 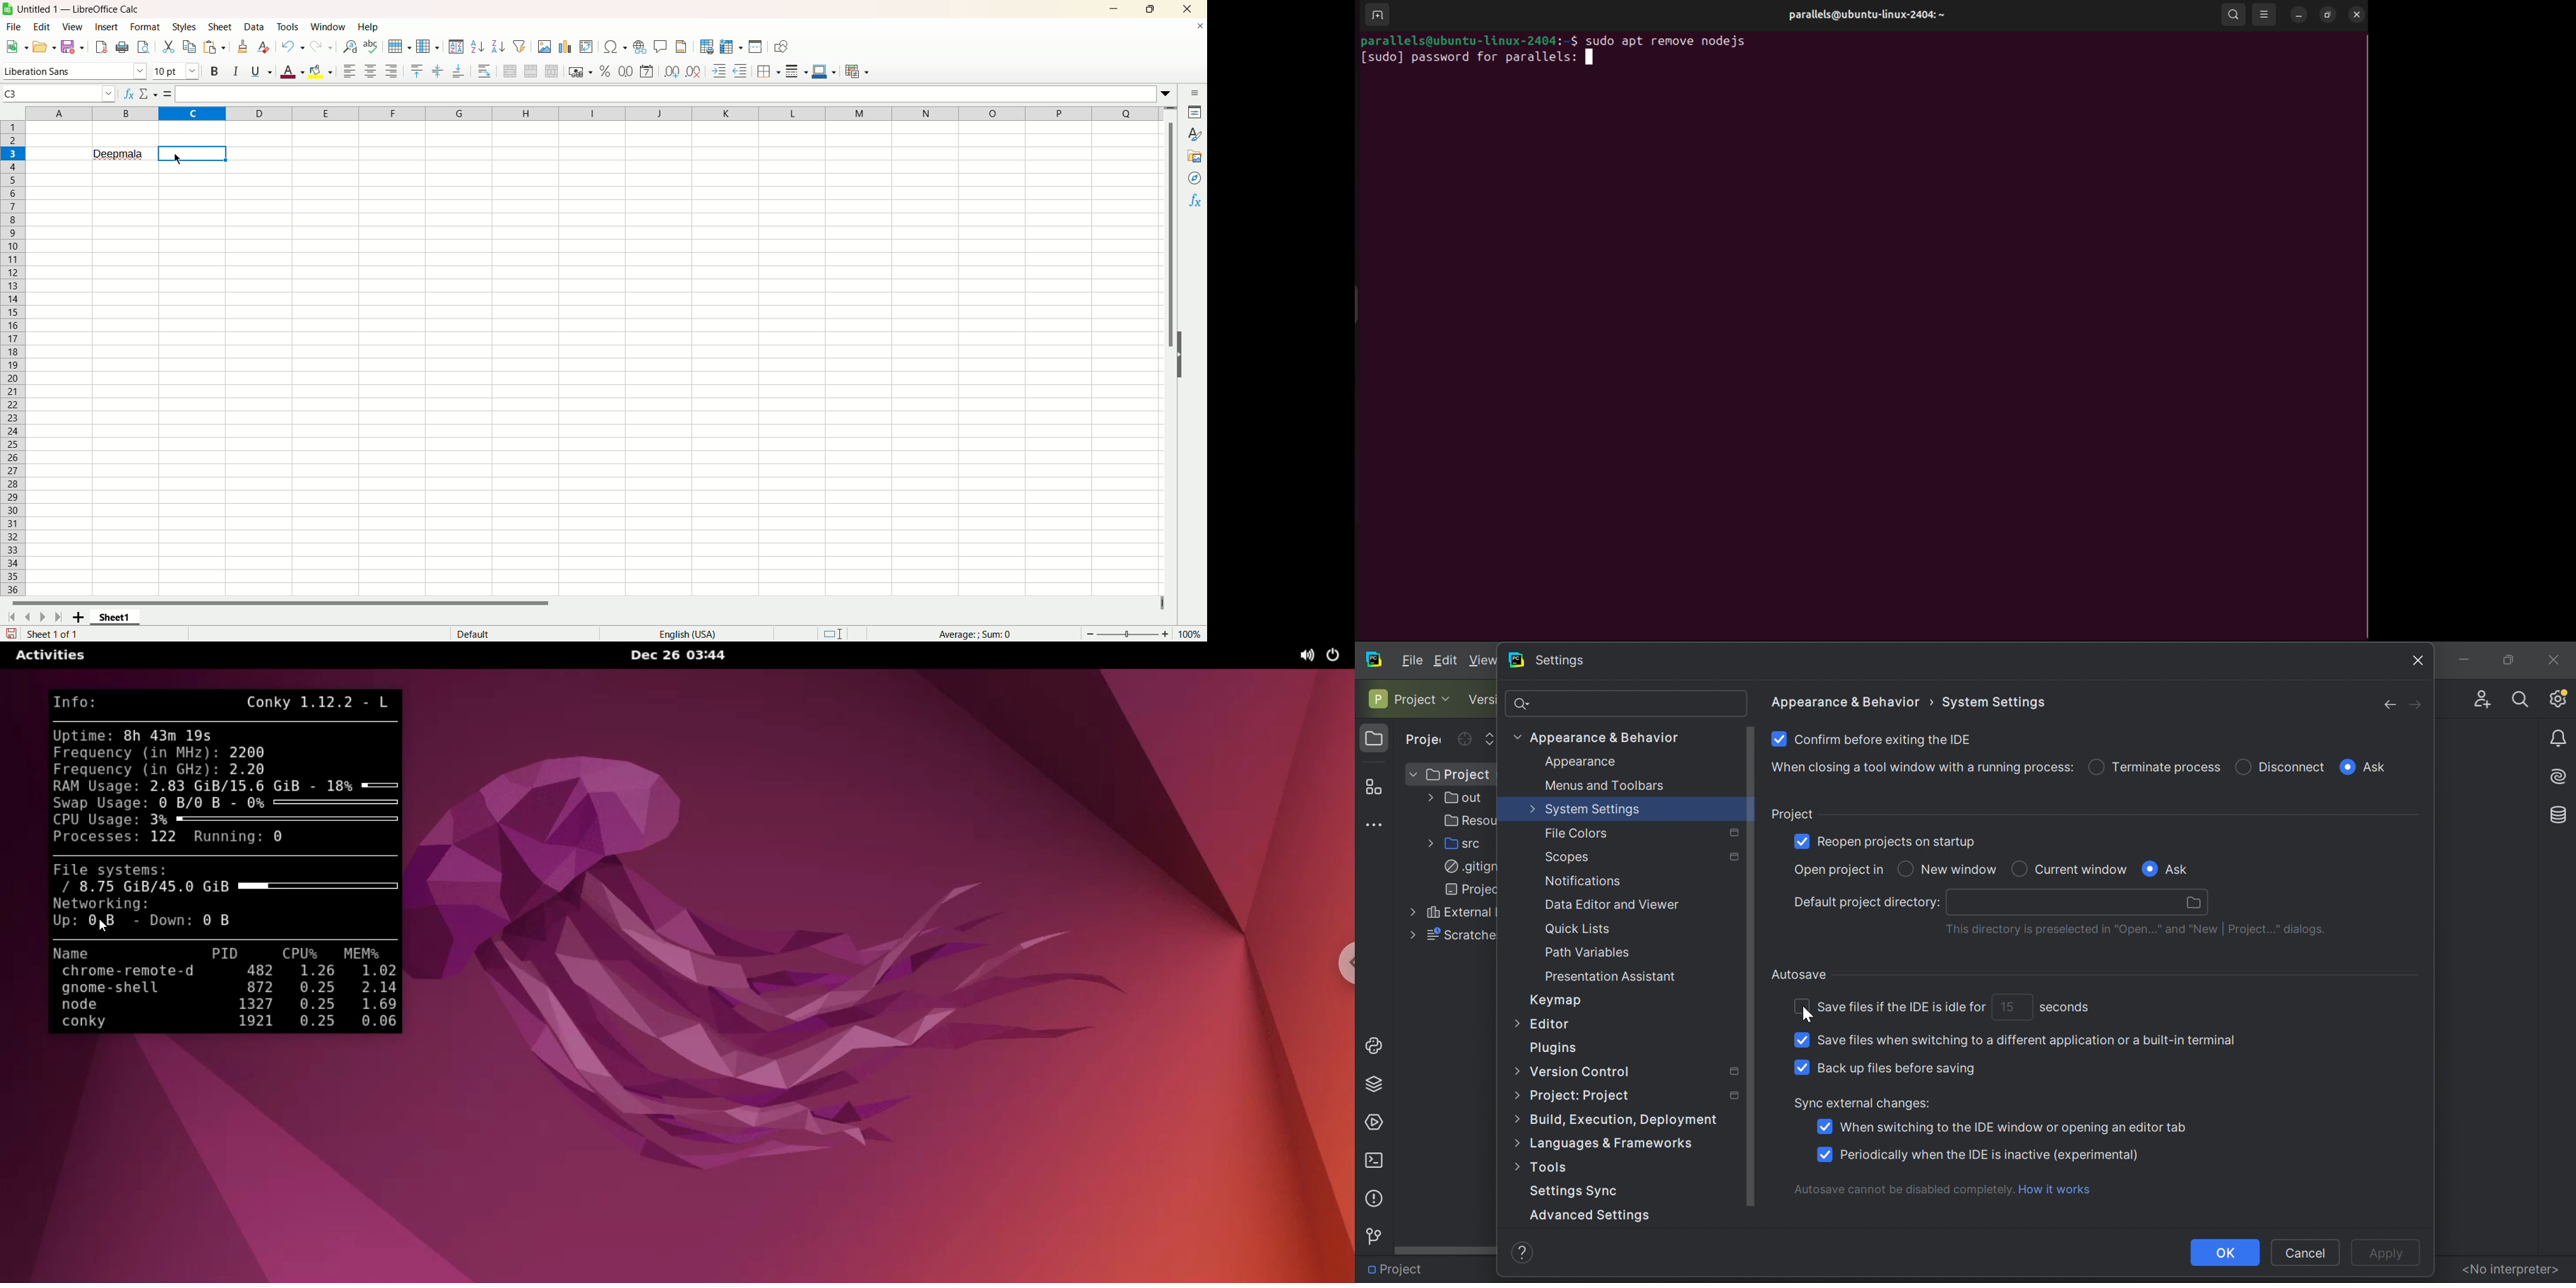 What do you see at coordinates (2149, 869) in the screenshot?
I see `Checkbox` at bounding box center [2149, 869].